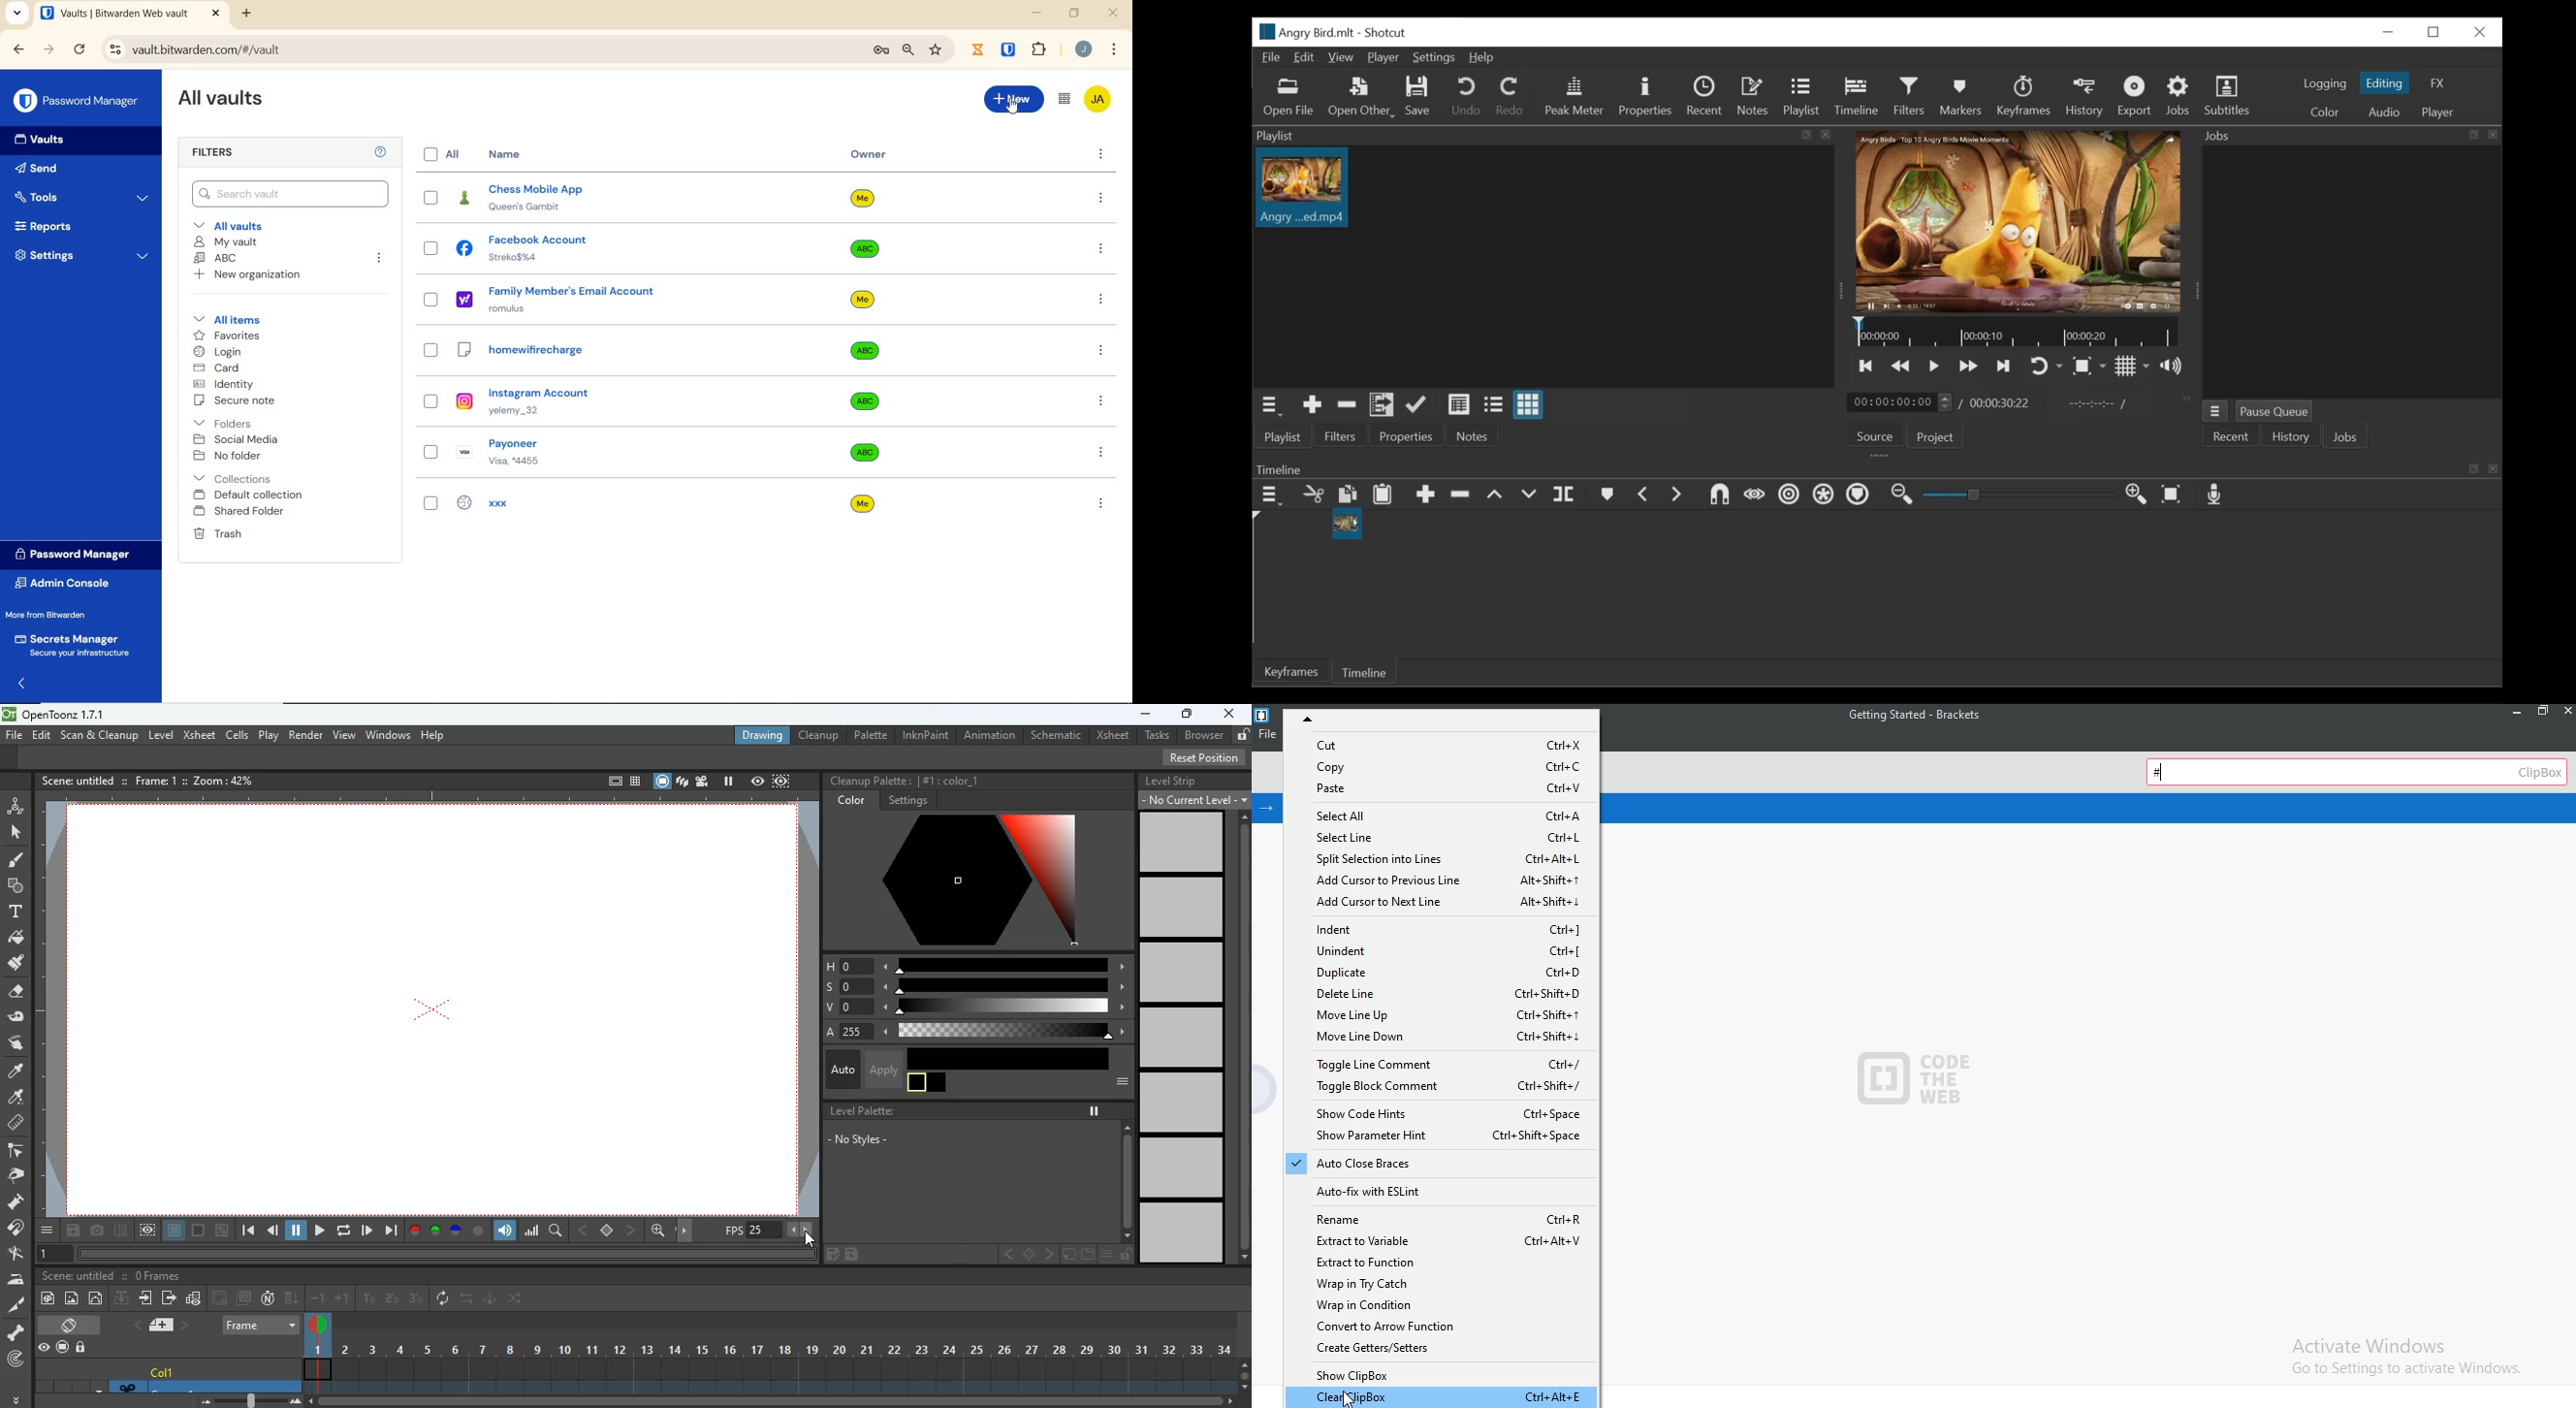  I want to click on SOCIAL MEDIA, so click(239, 440).